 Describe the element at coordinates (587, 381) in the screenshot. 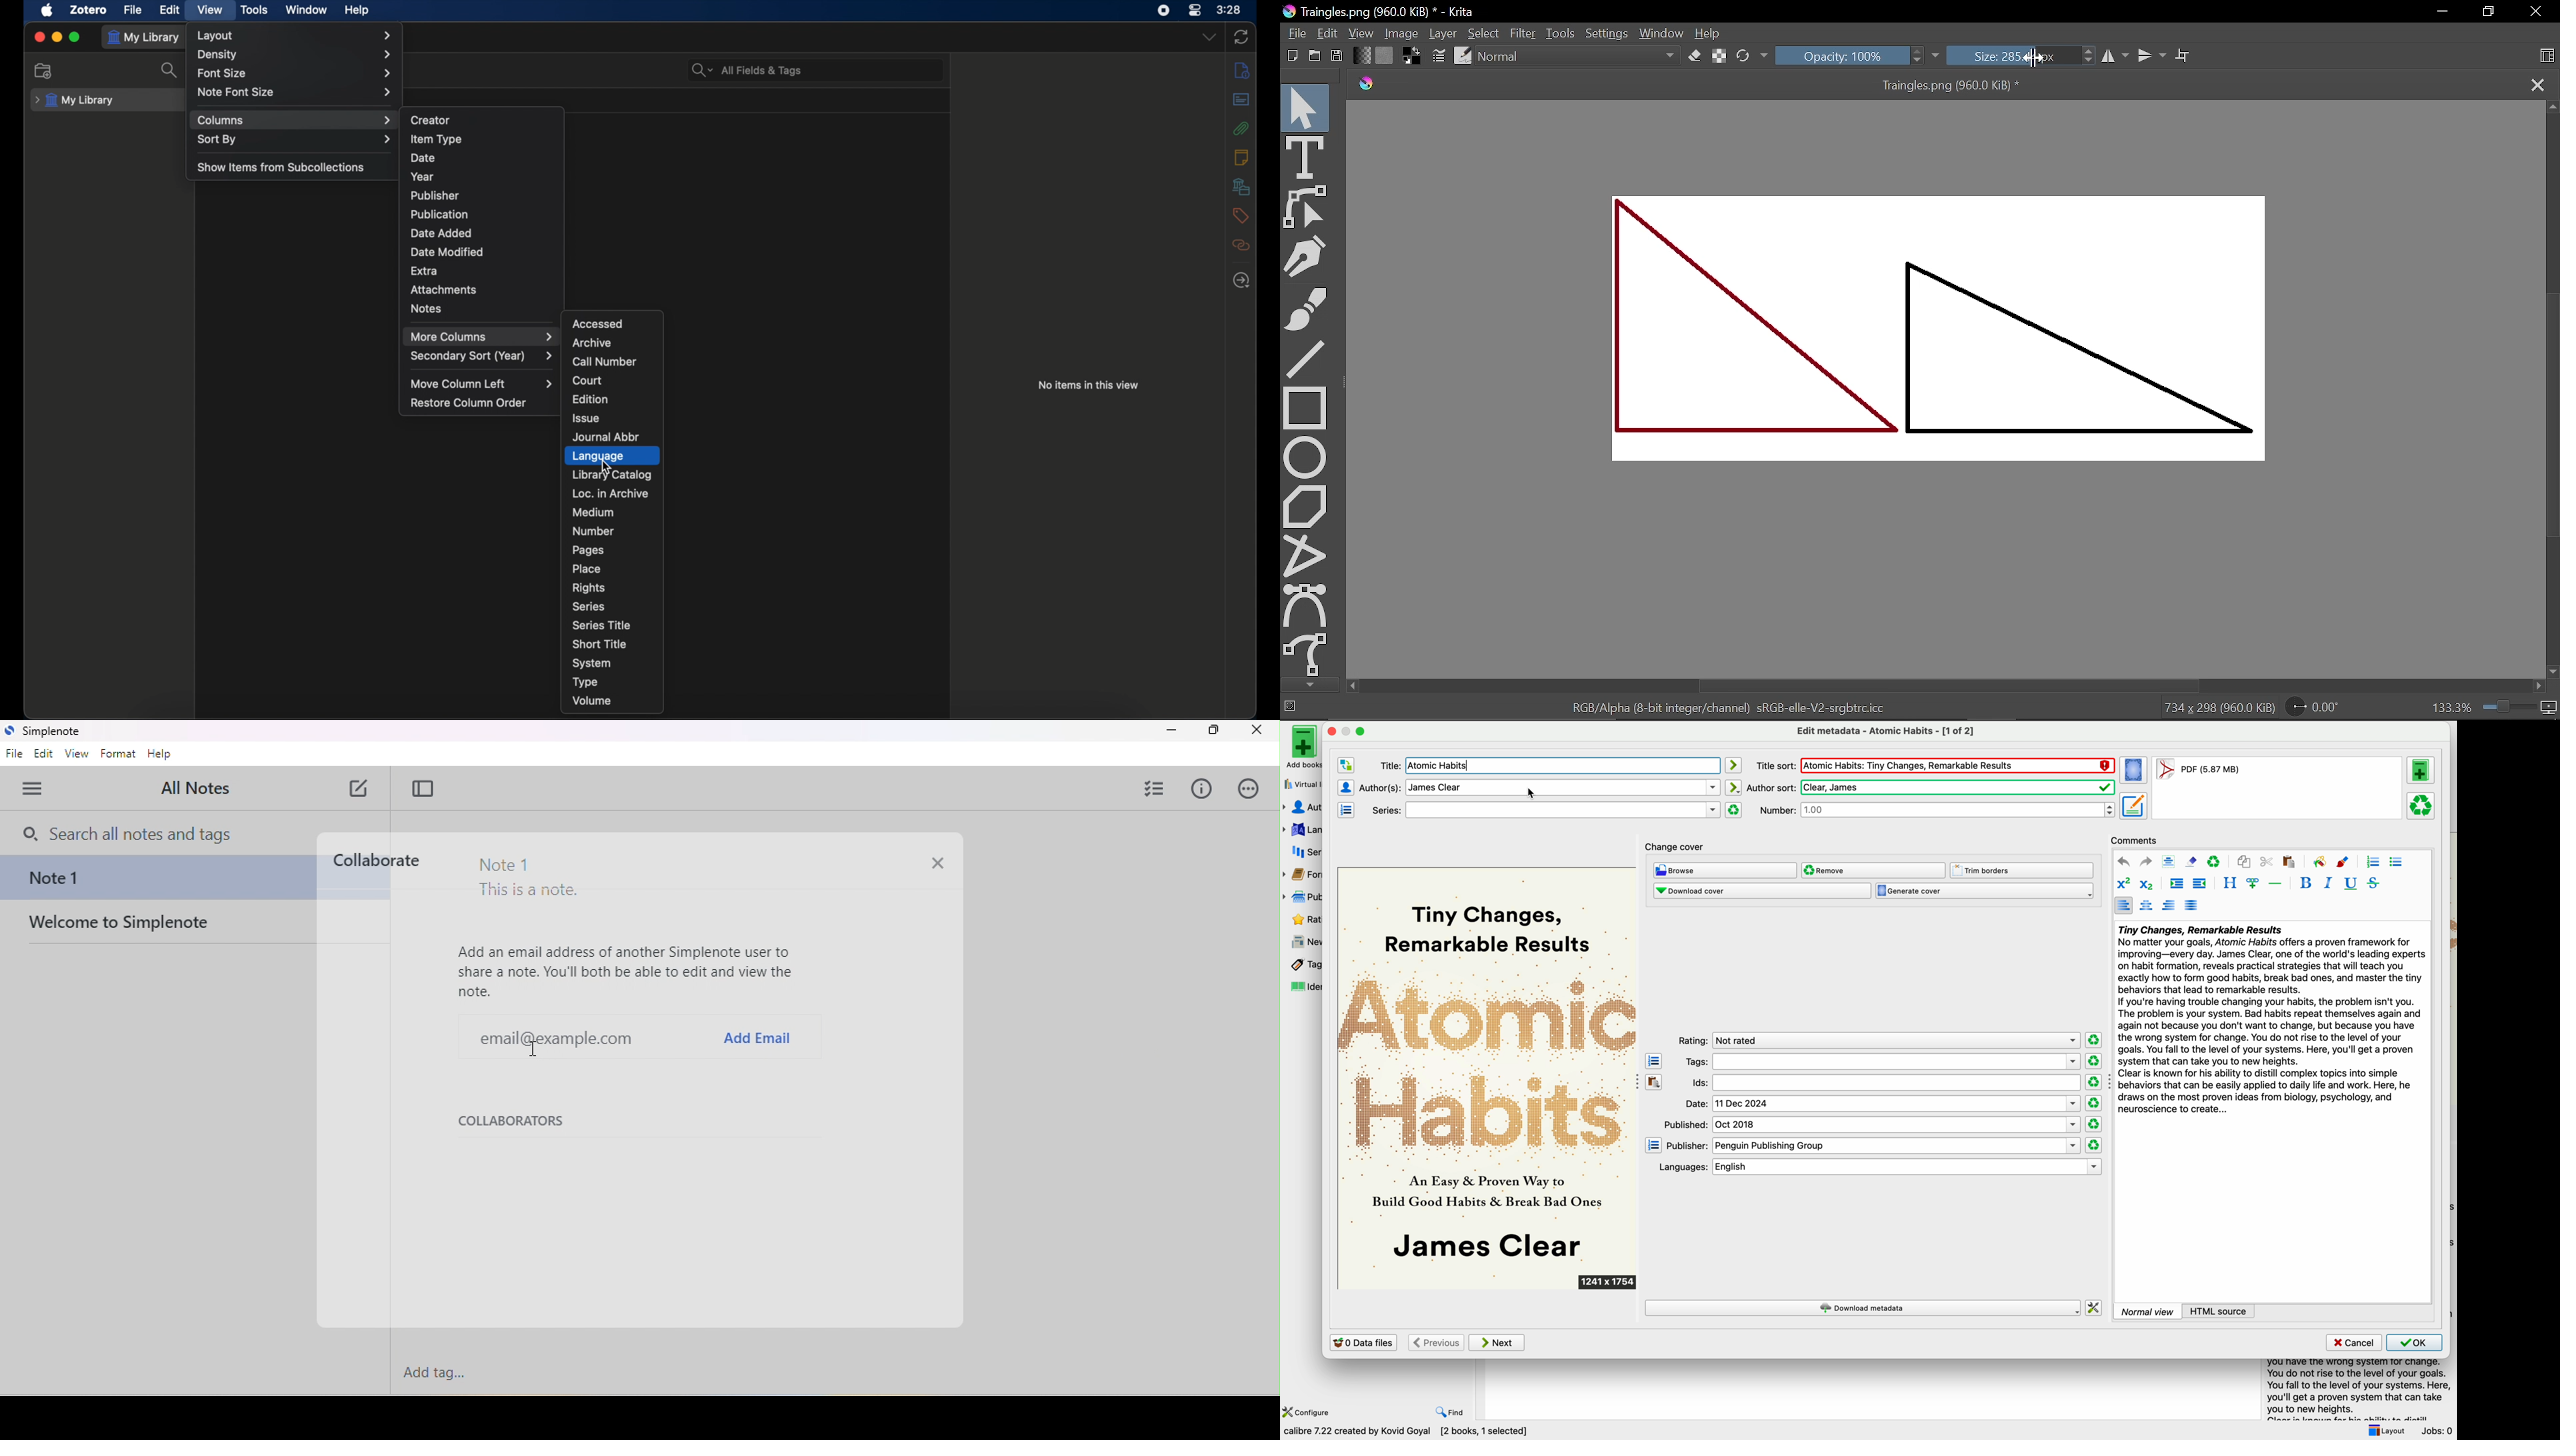

I see `court` at that location.